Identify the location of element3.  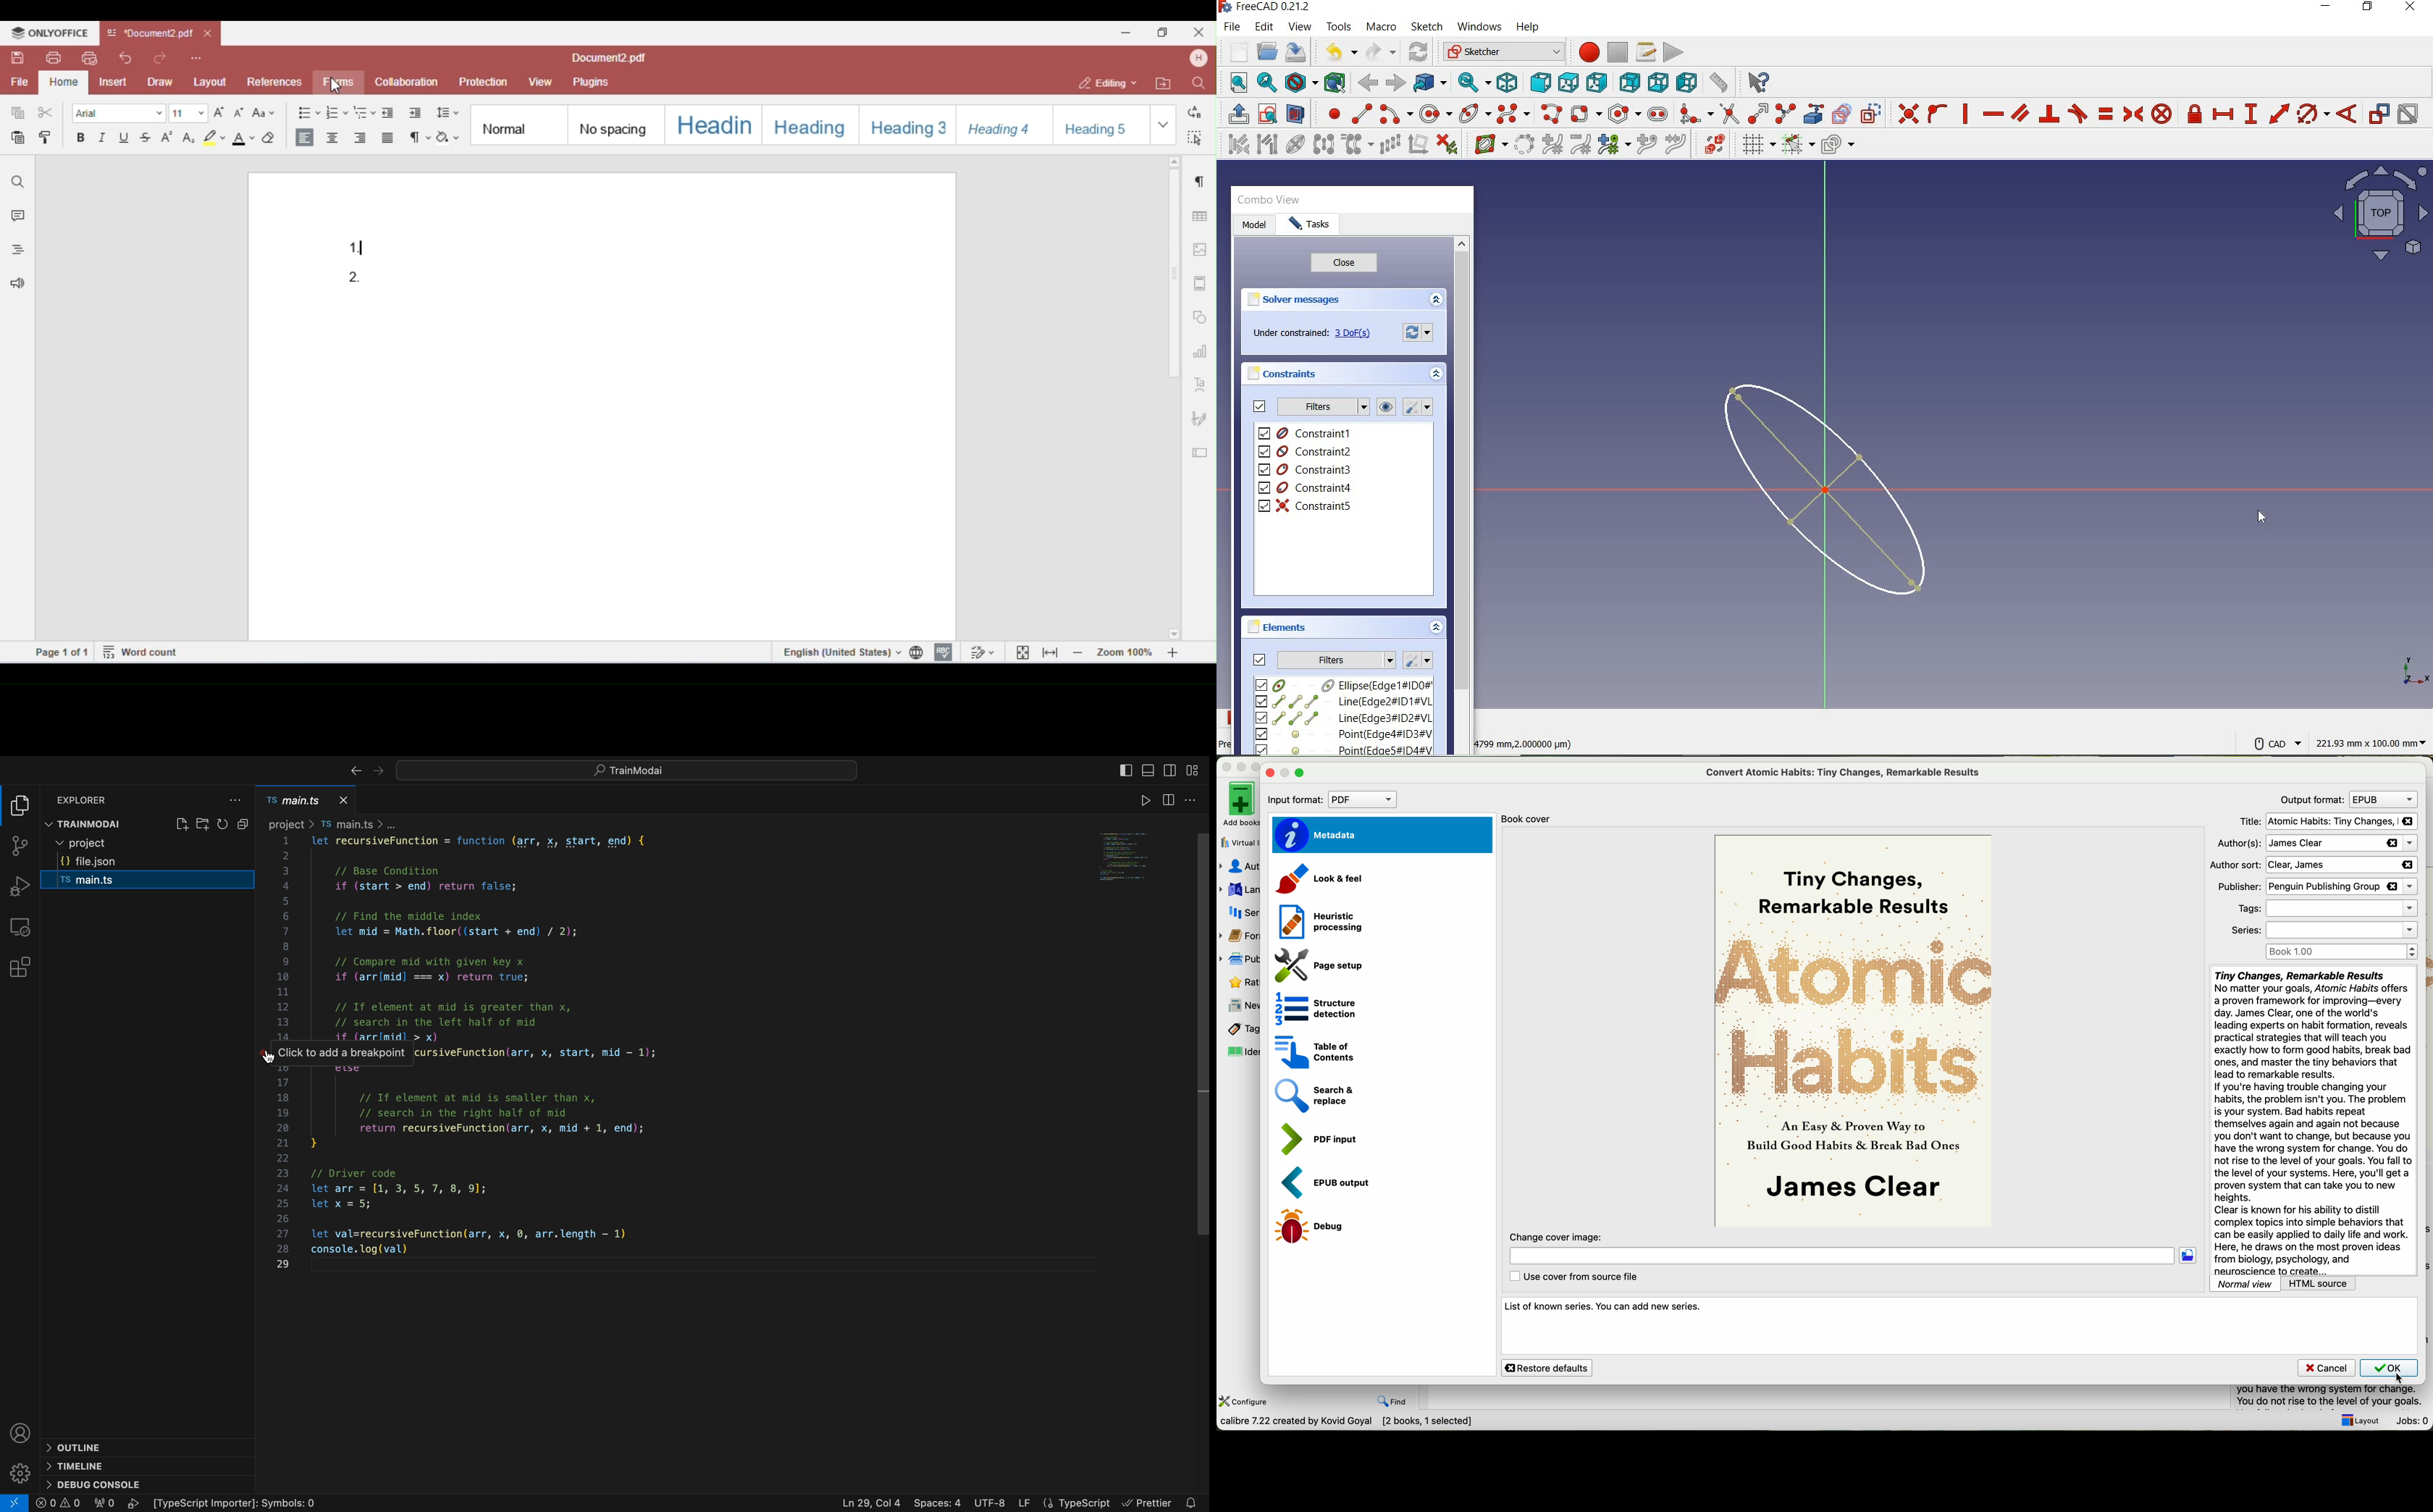
(1343, 718).